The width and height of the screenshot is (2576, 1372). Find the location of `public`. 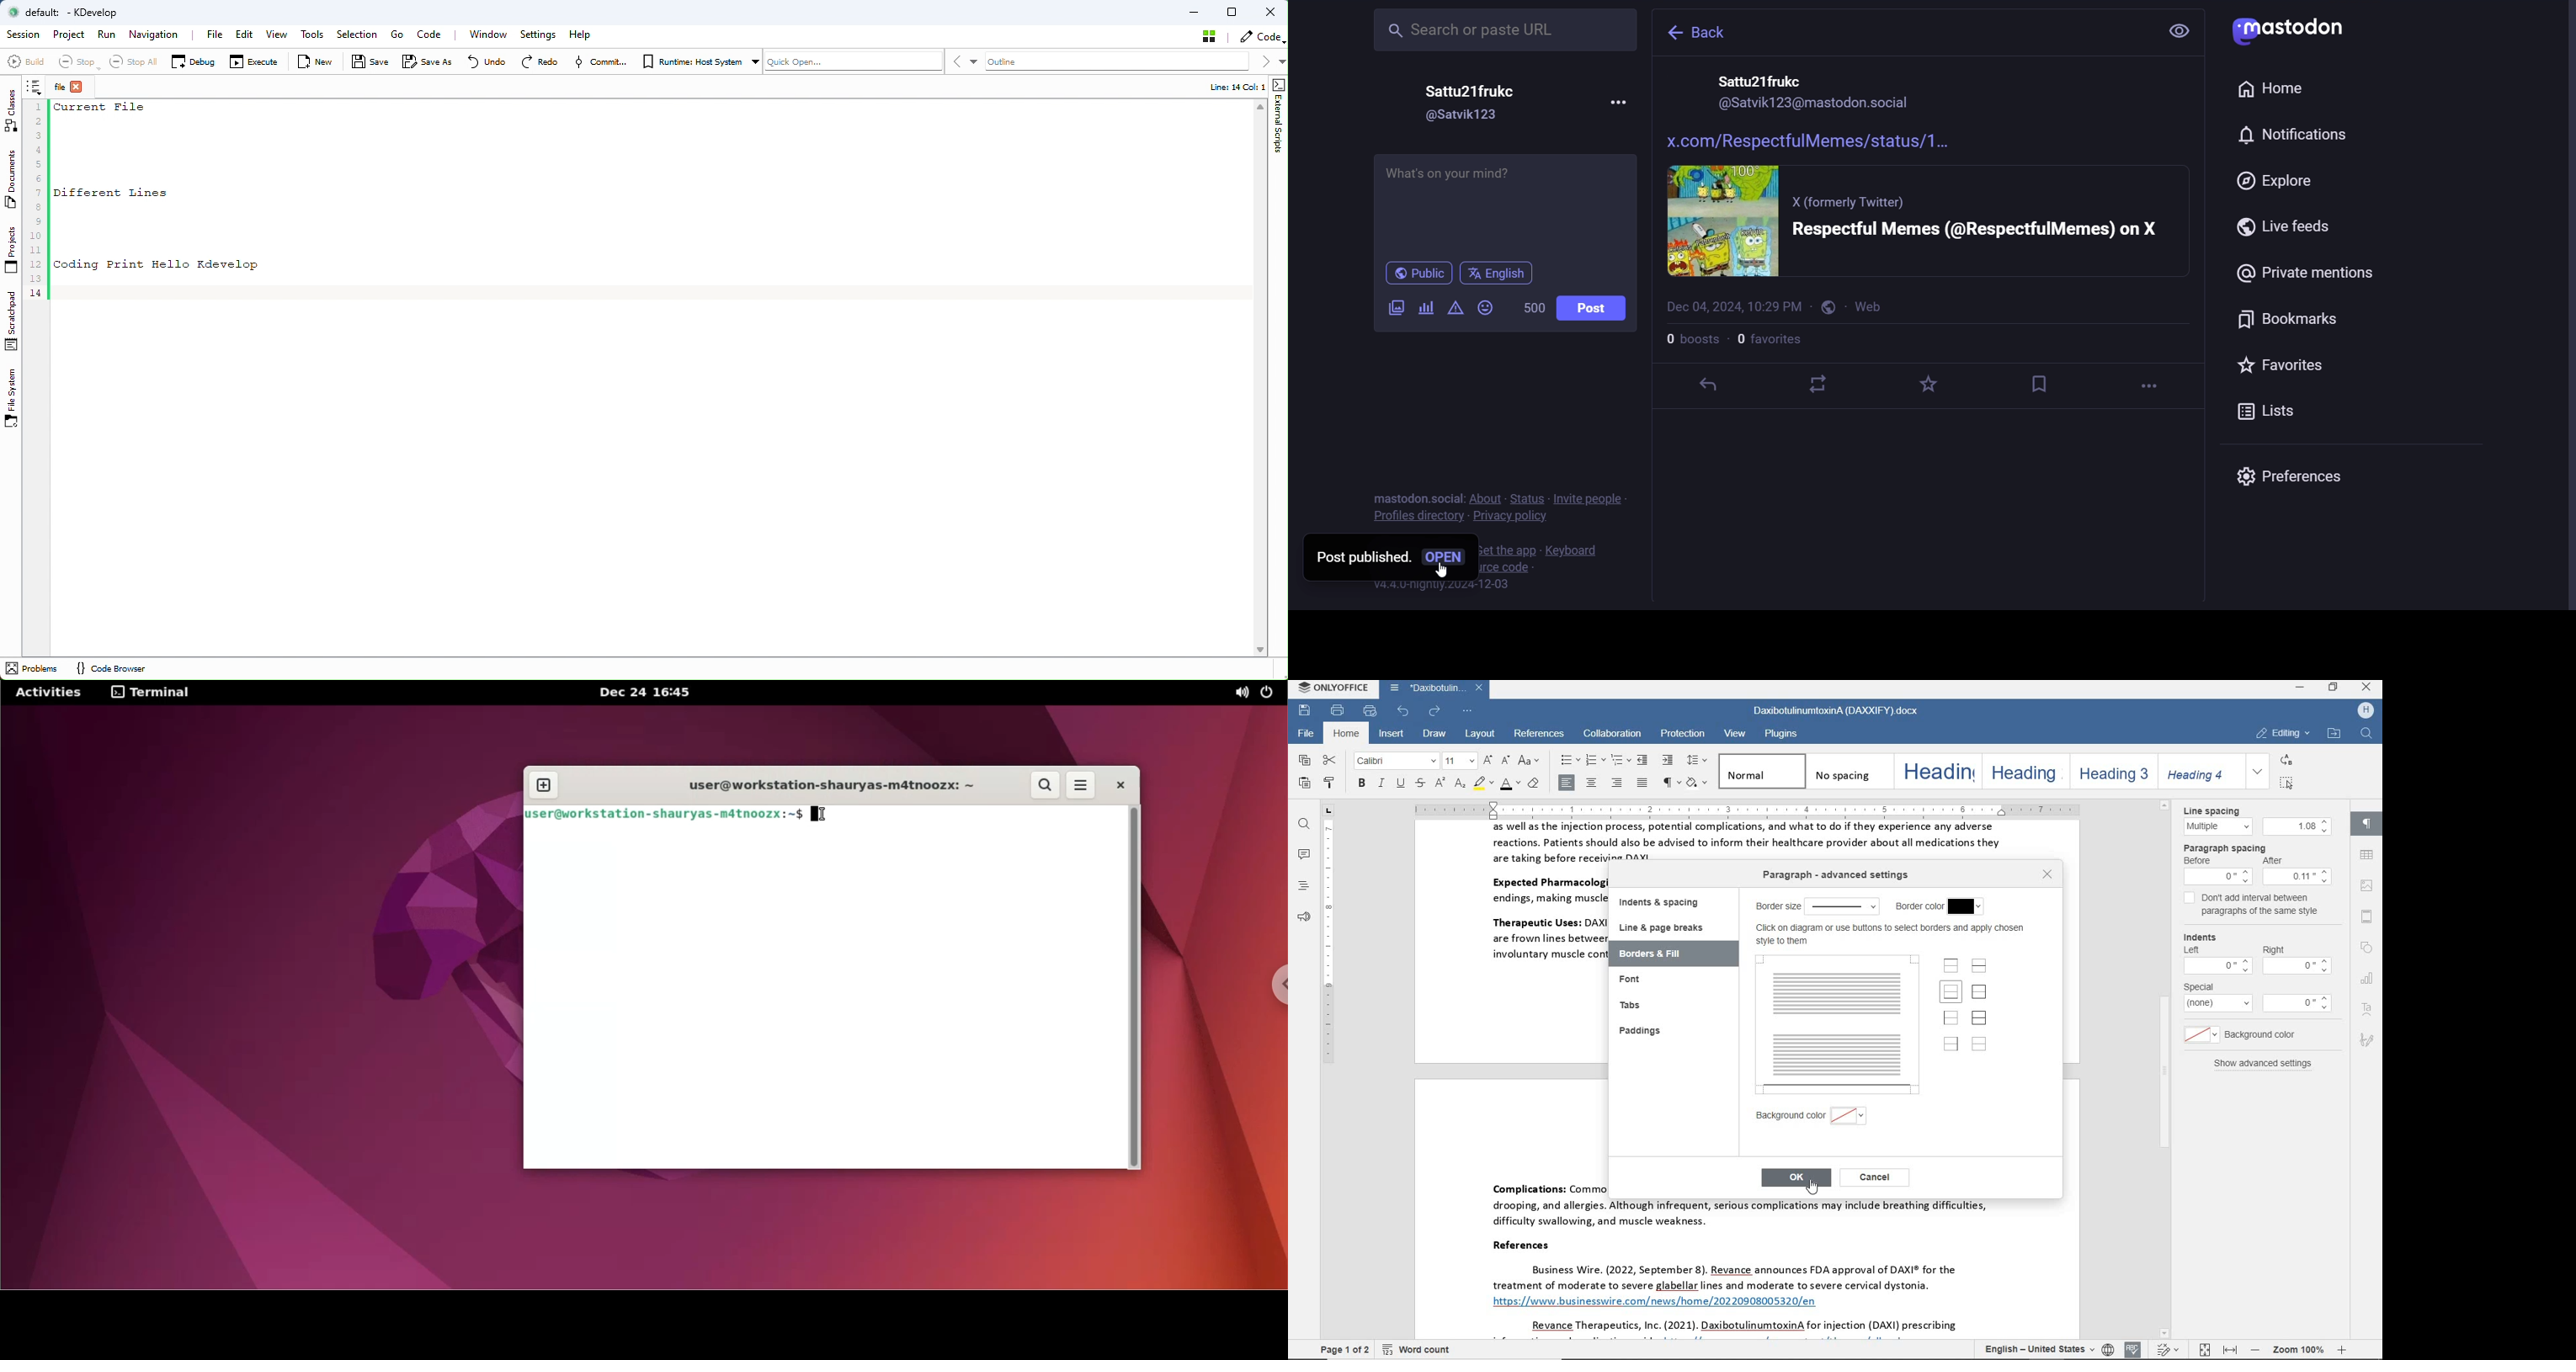

public is located at coordinates (1827, 305).